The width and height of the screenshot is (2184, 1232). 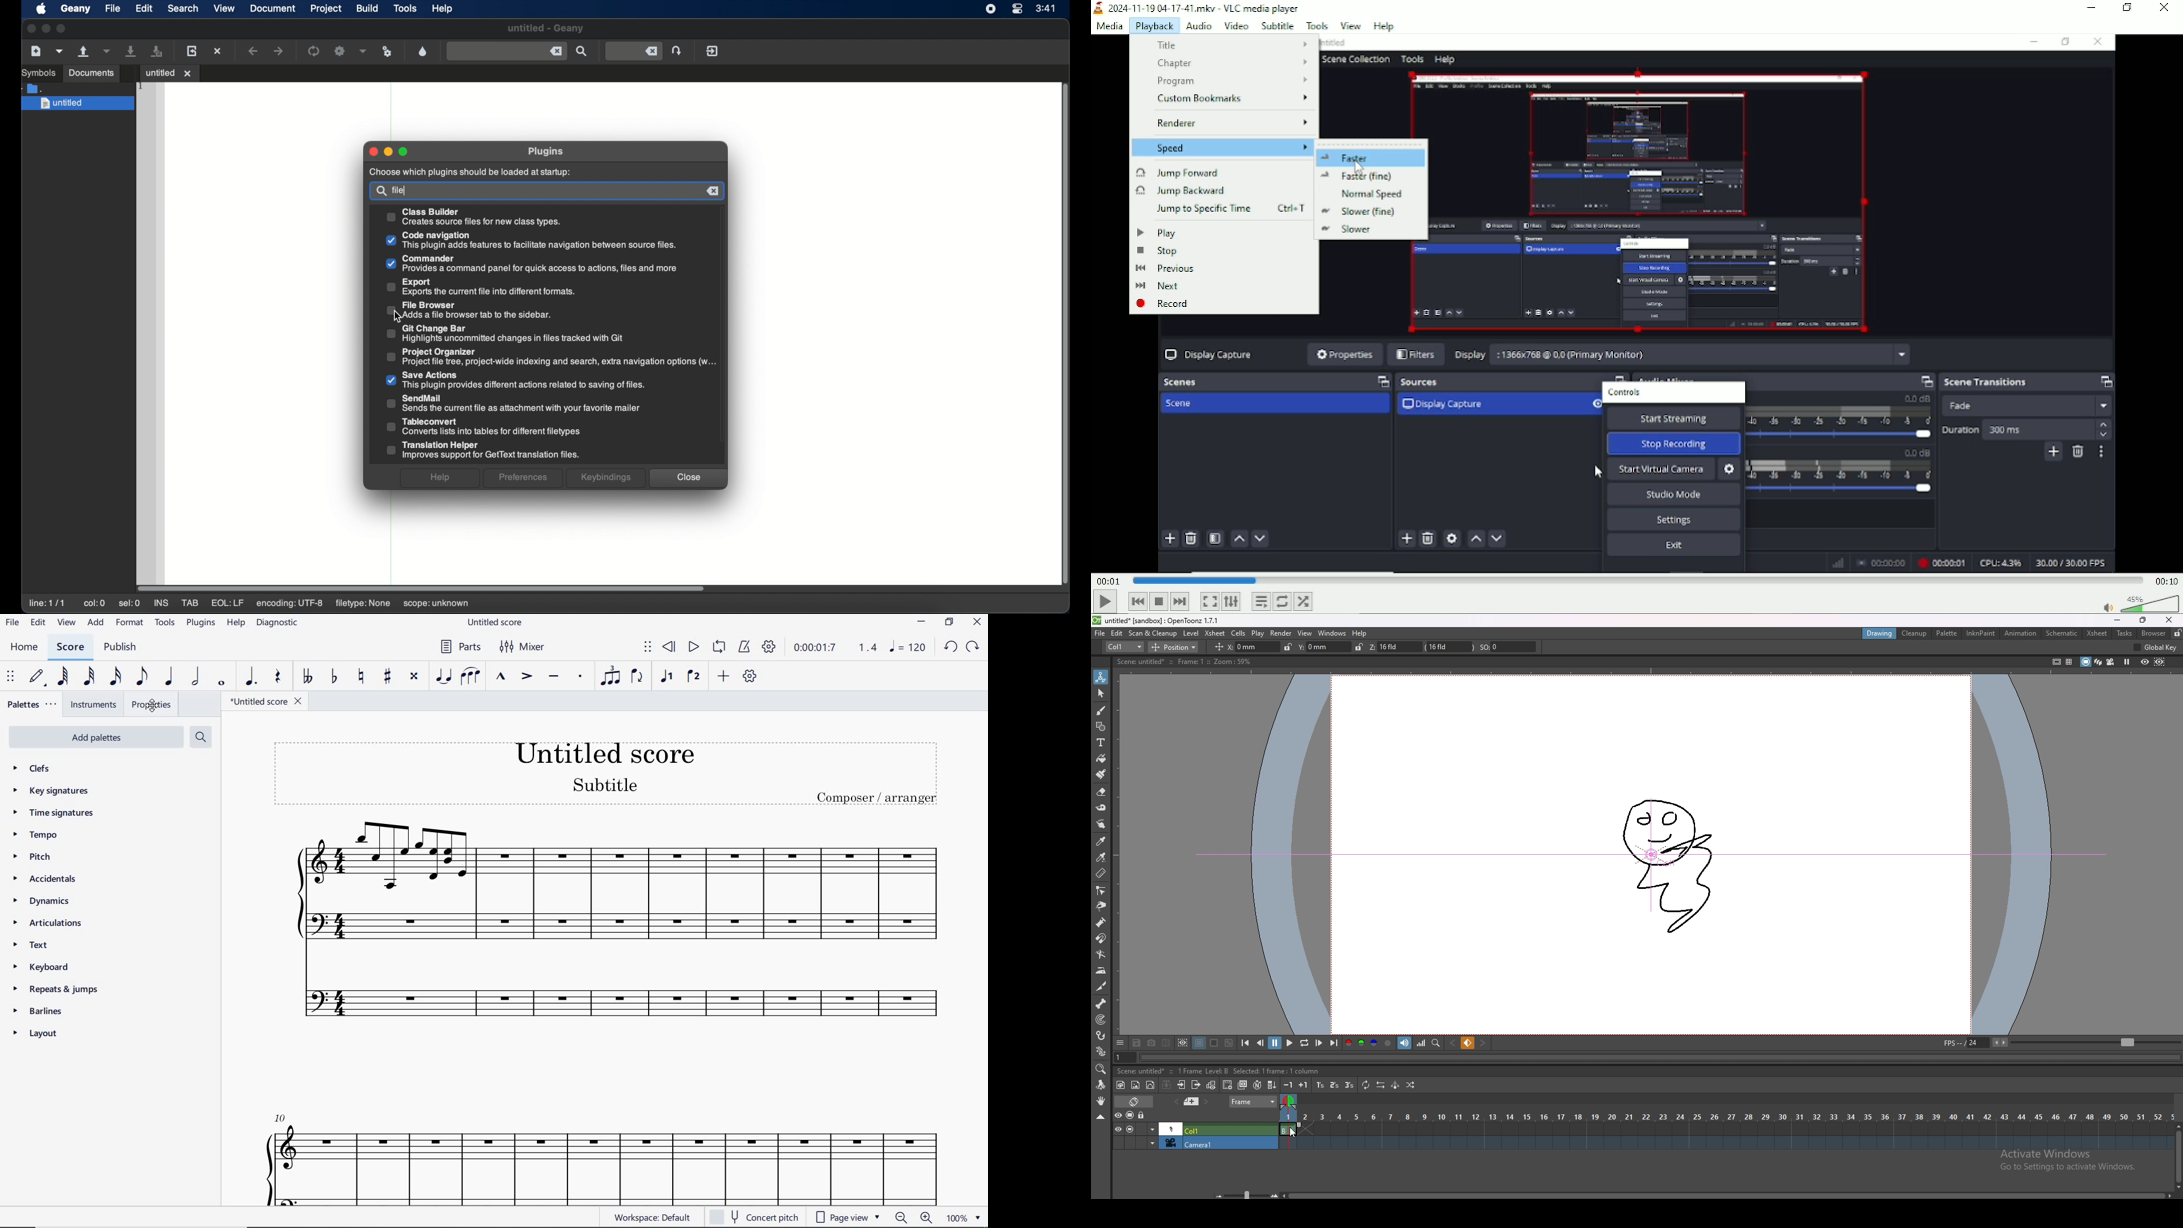 I want to click on , so click(x=688, y=479).